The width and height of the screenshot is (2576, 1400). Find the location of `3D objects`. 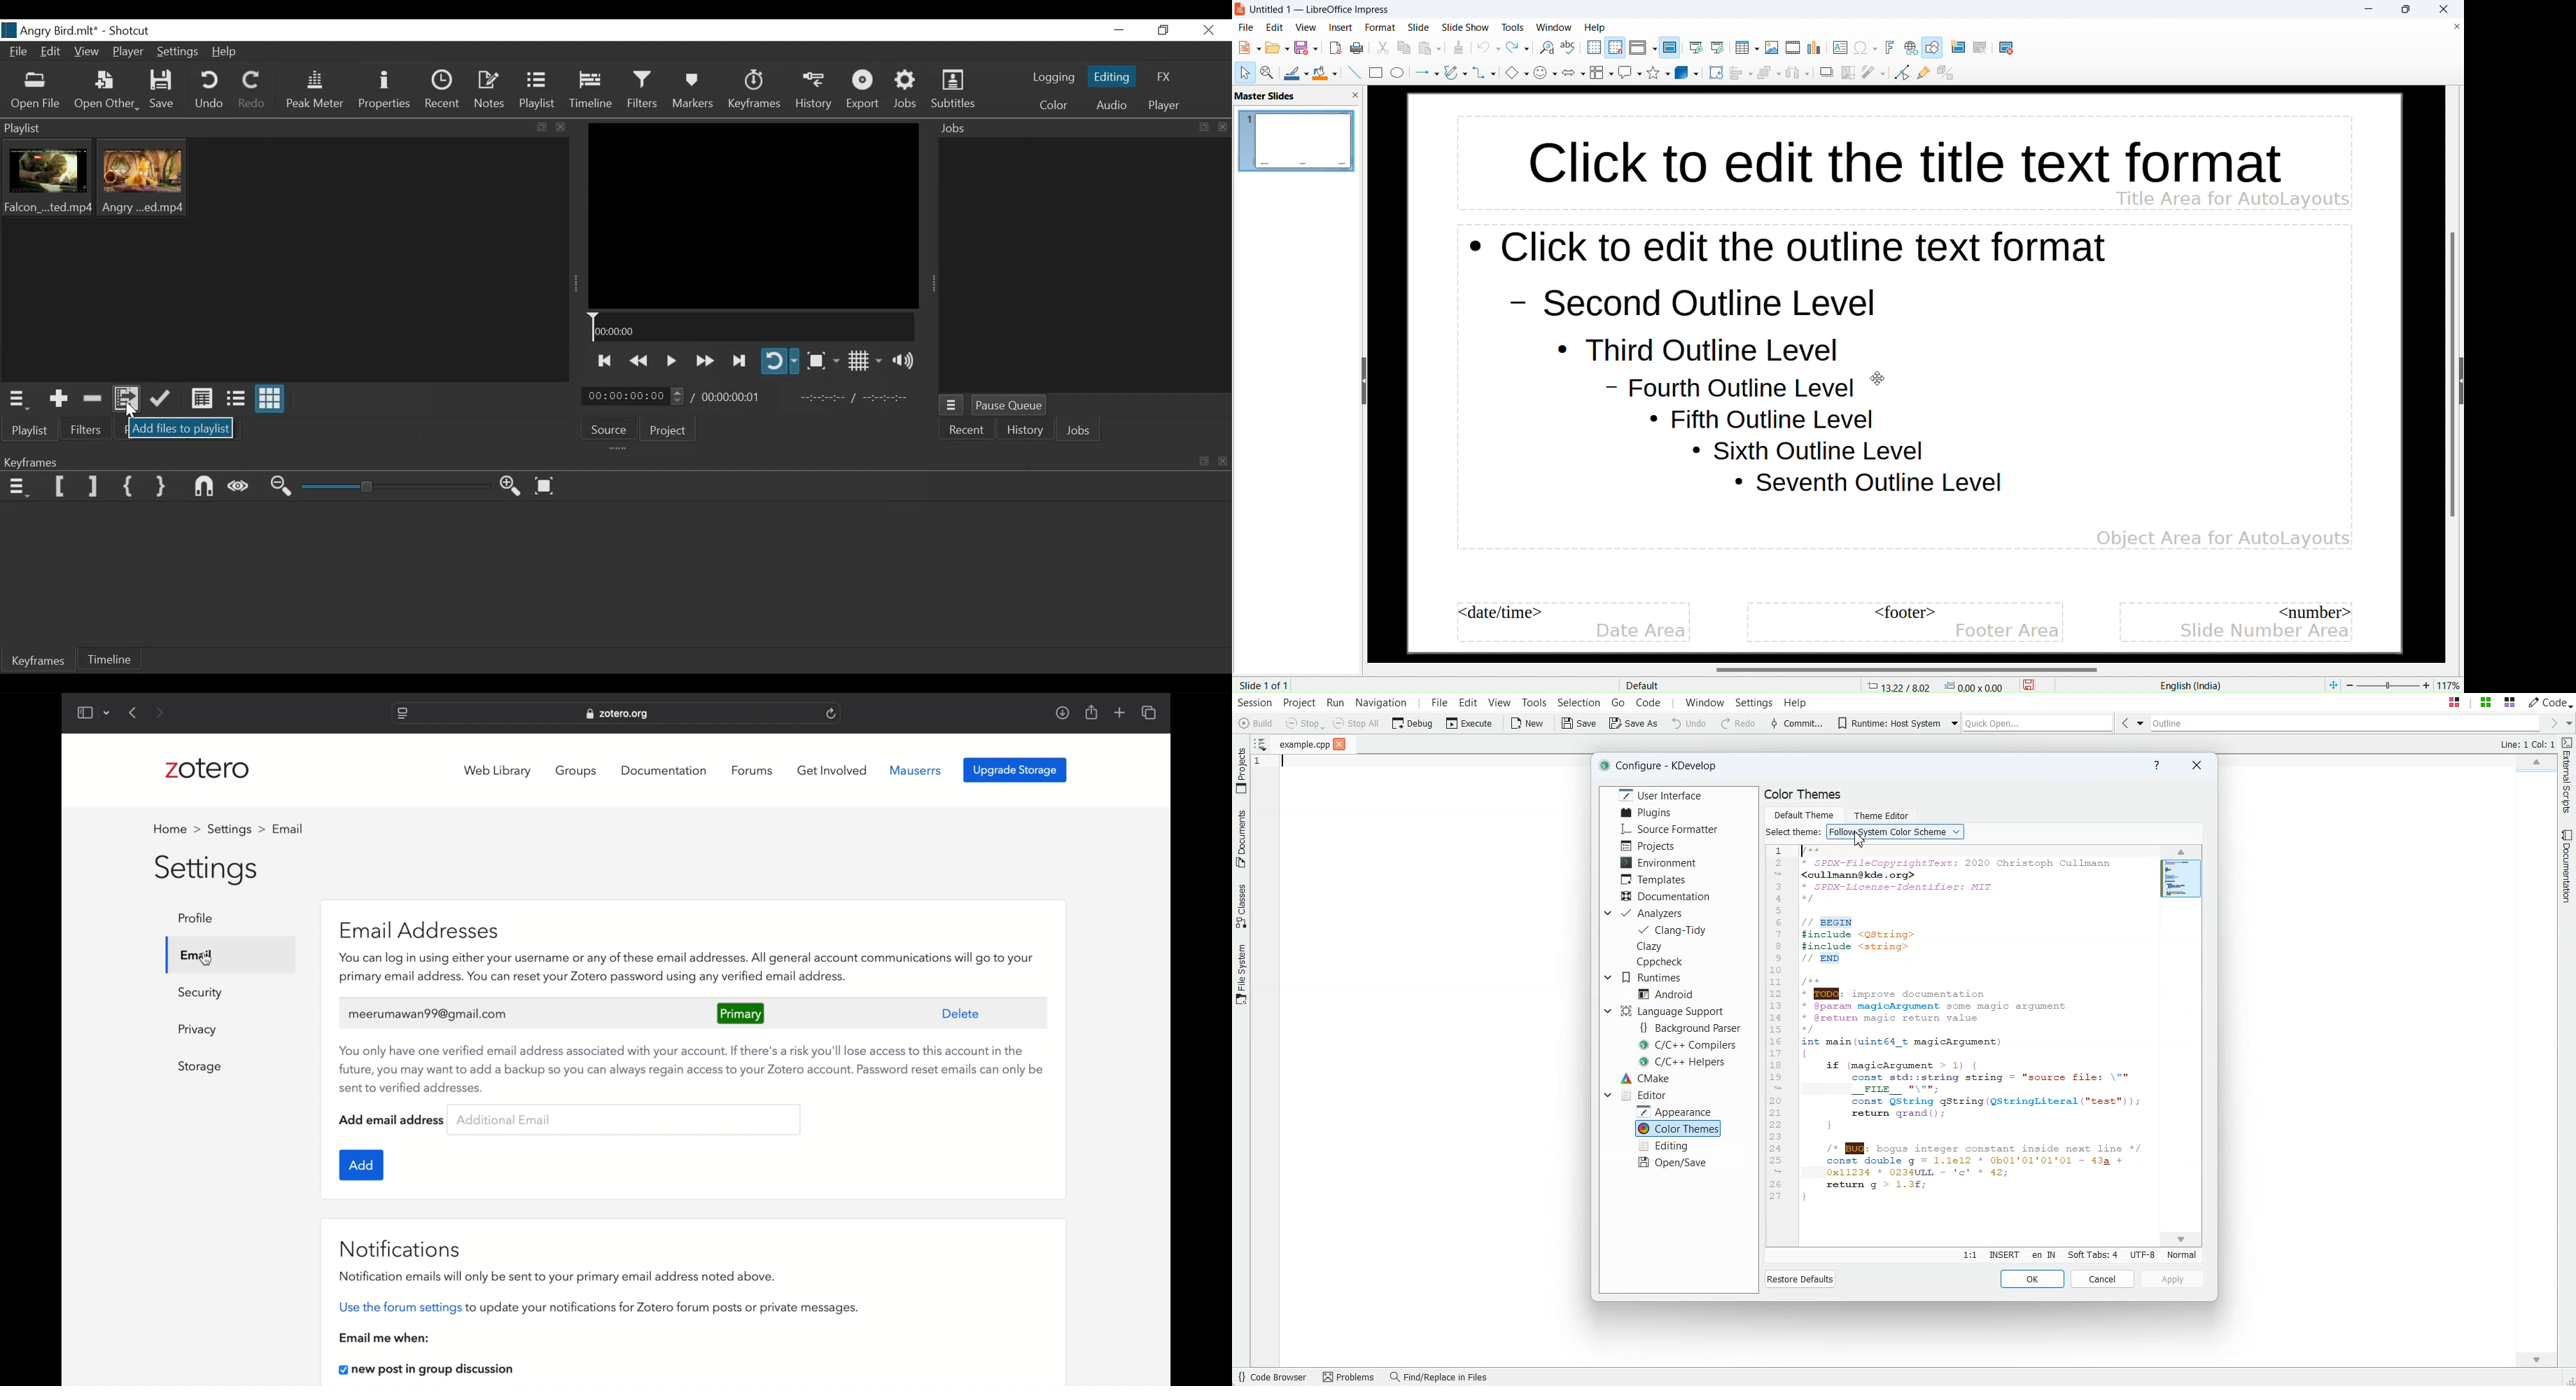

3D objects is located at coordinates (1687, 73).